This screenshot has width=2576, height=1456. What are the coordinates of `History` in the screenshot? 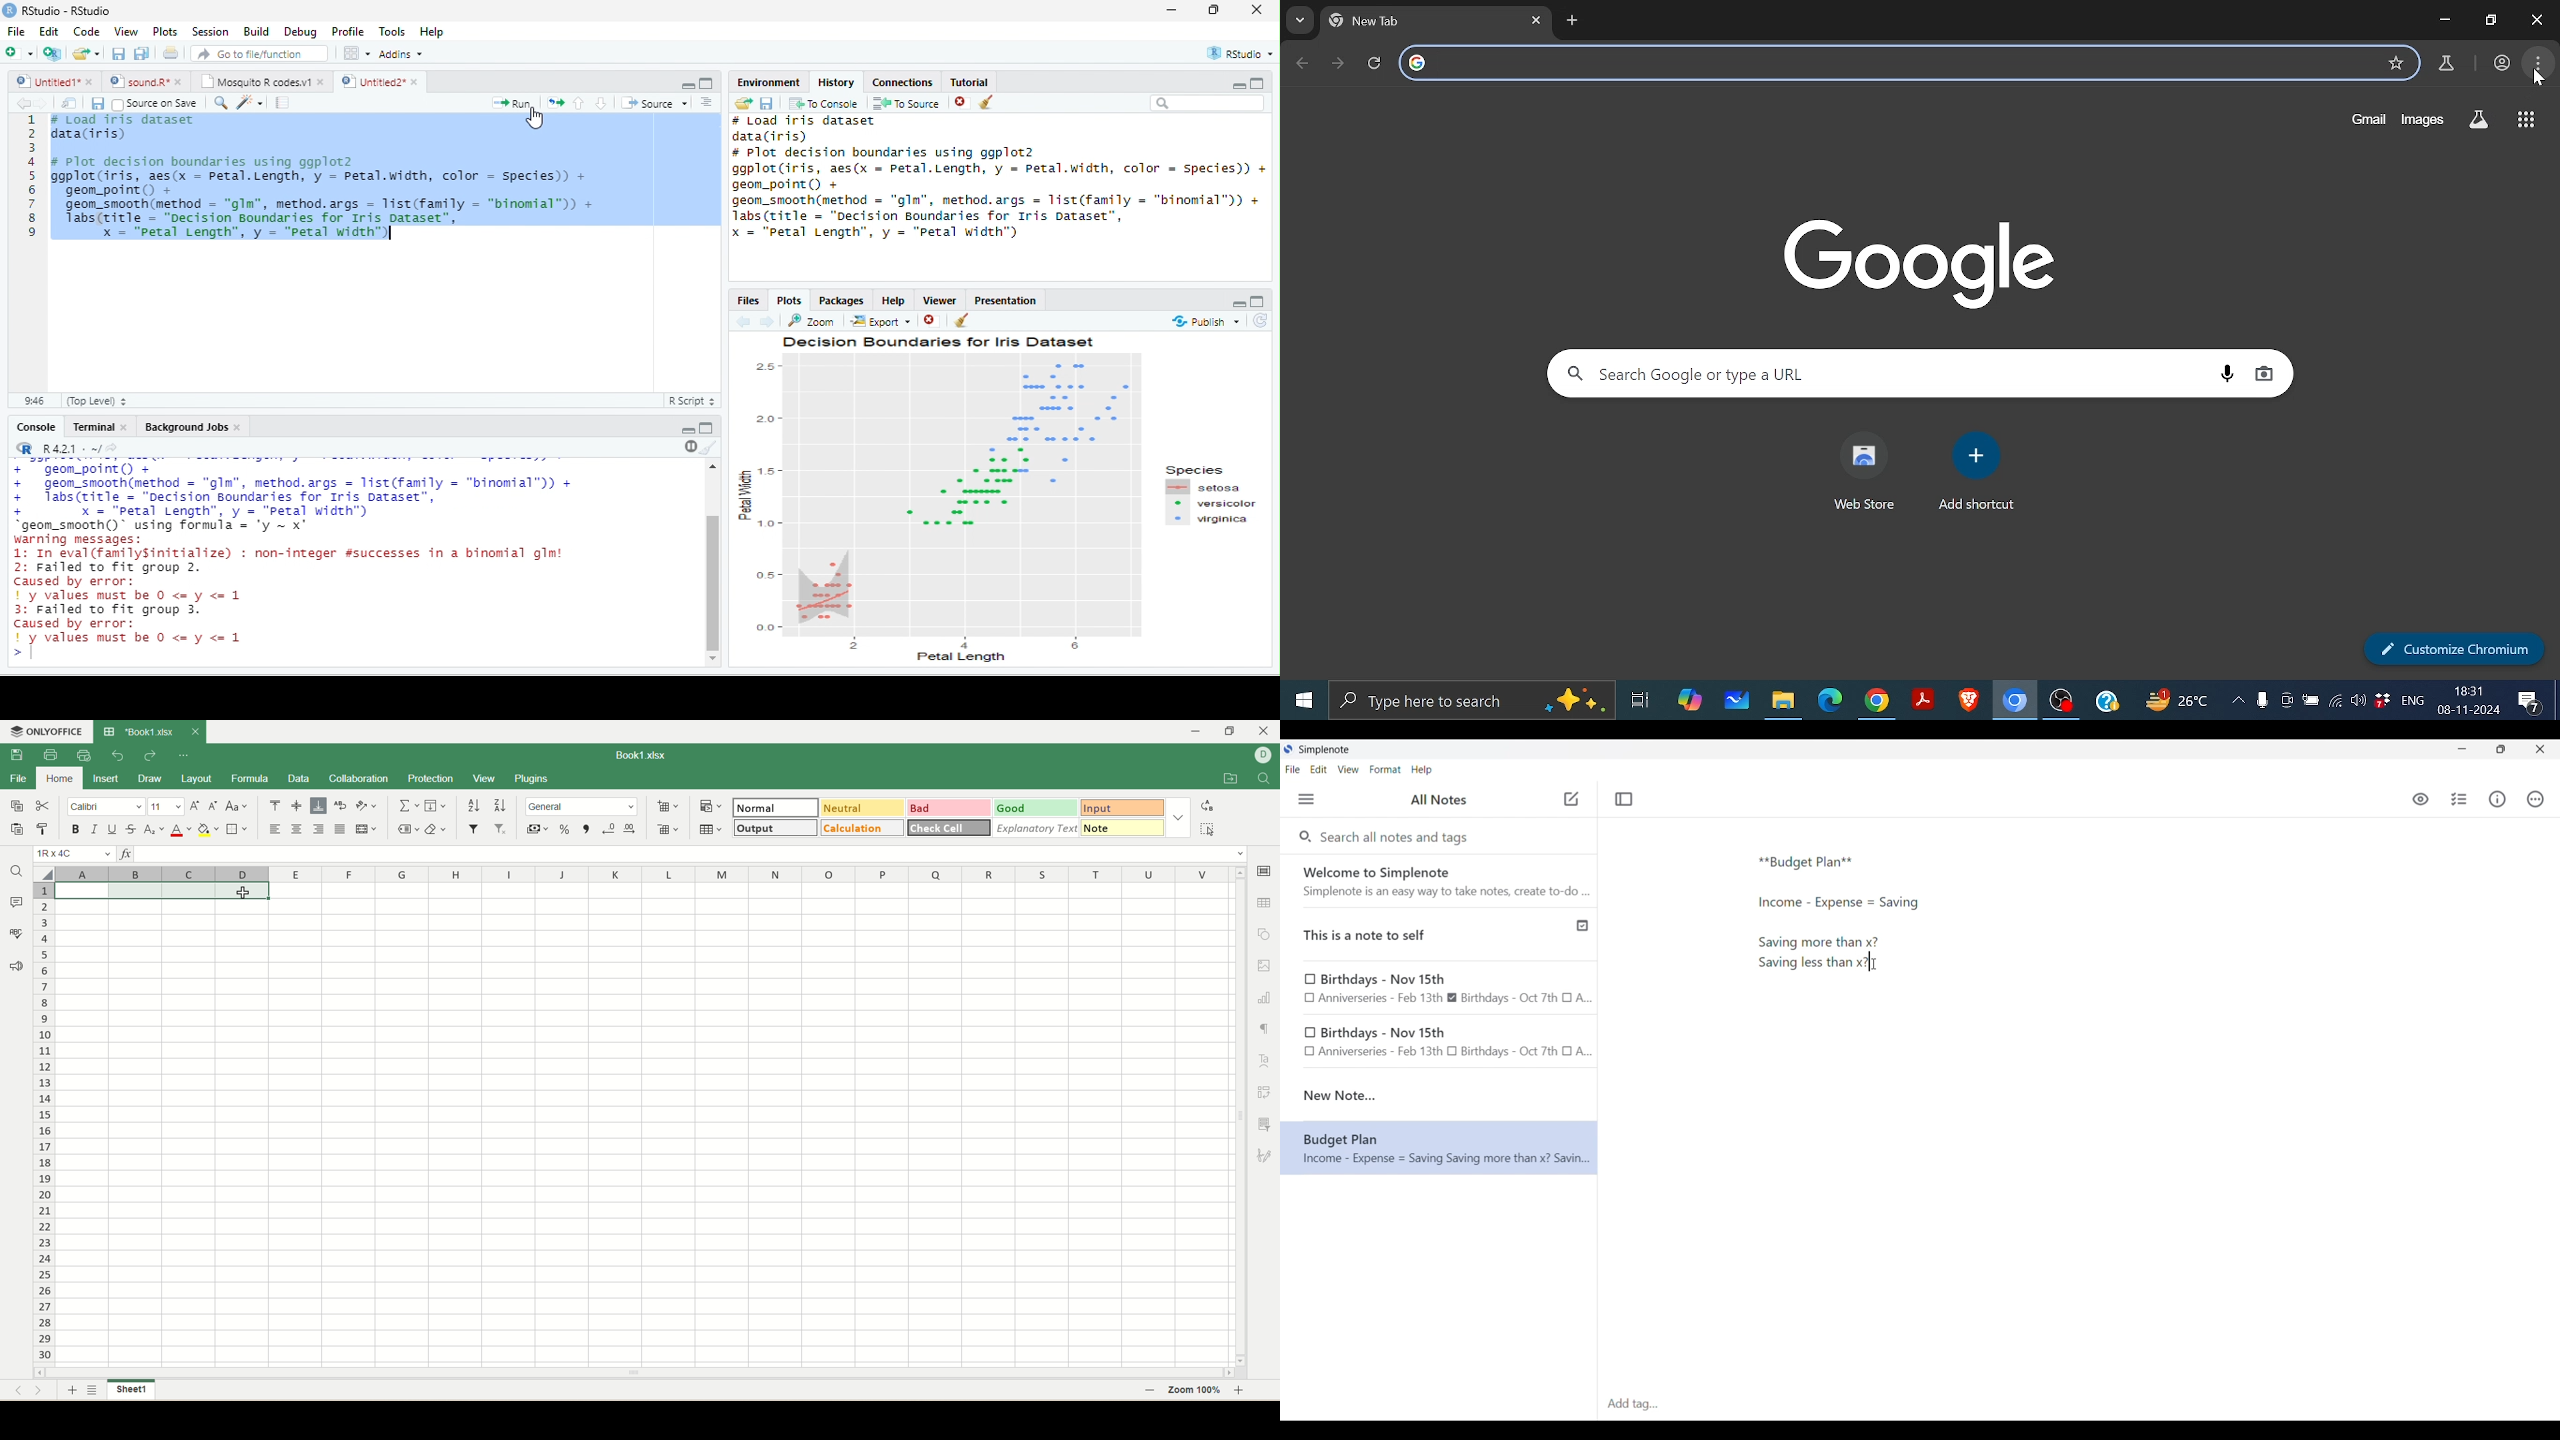 It's located at (836, 82).